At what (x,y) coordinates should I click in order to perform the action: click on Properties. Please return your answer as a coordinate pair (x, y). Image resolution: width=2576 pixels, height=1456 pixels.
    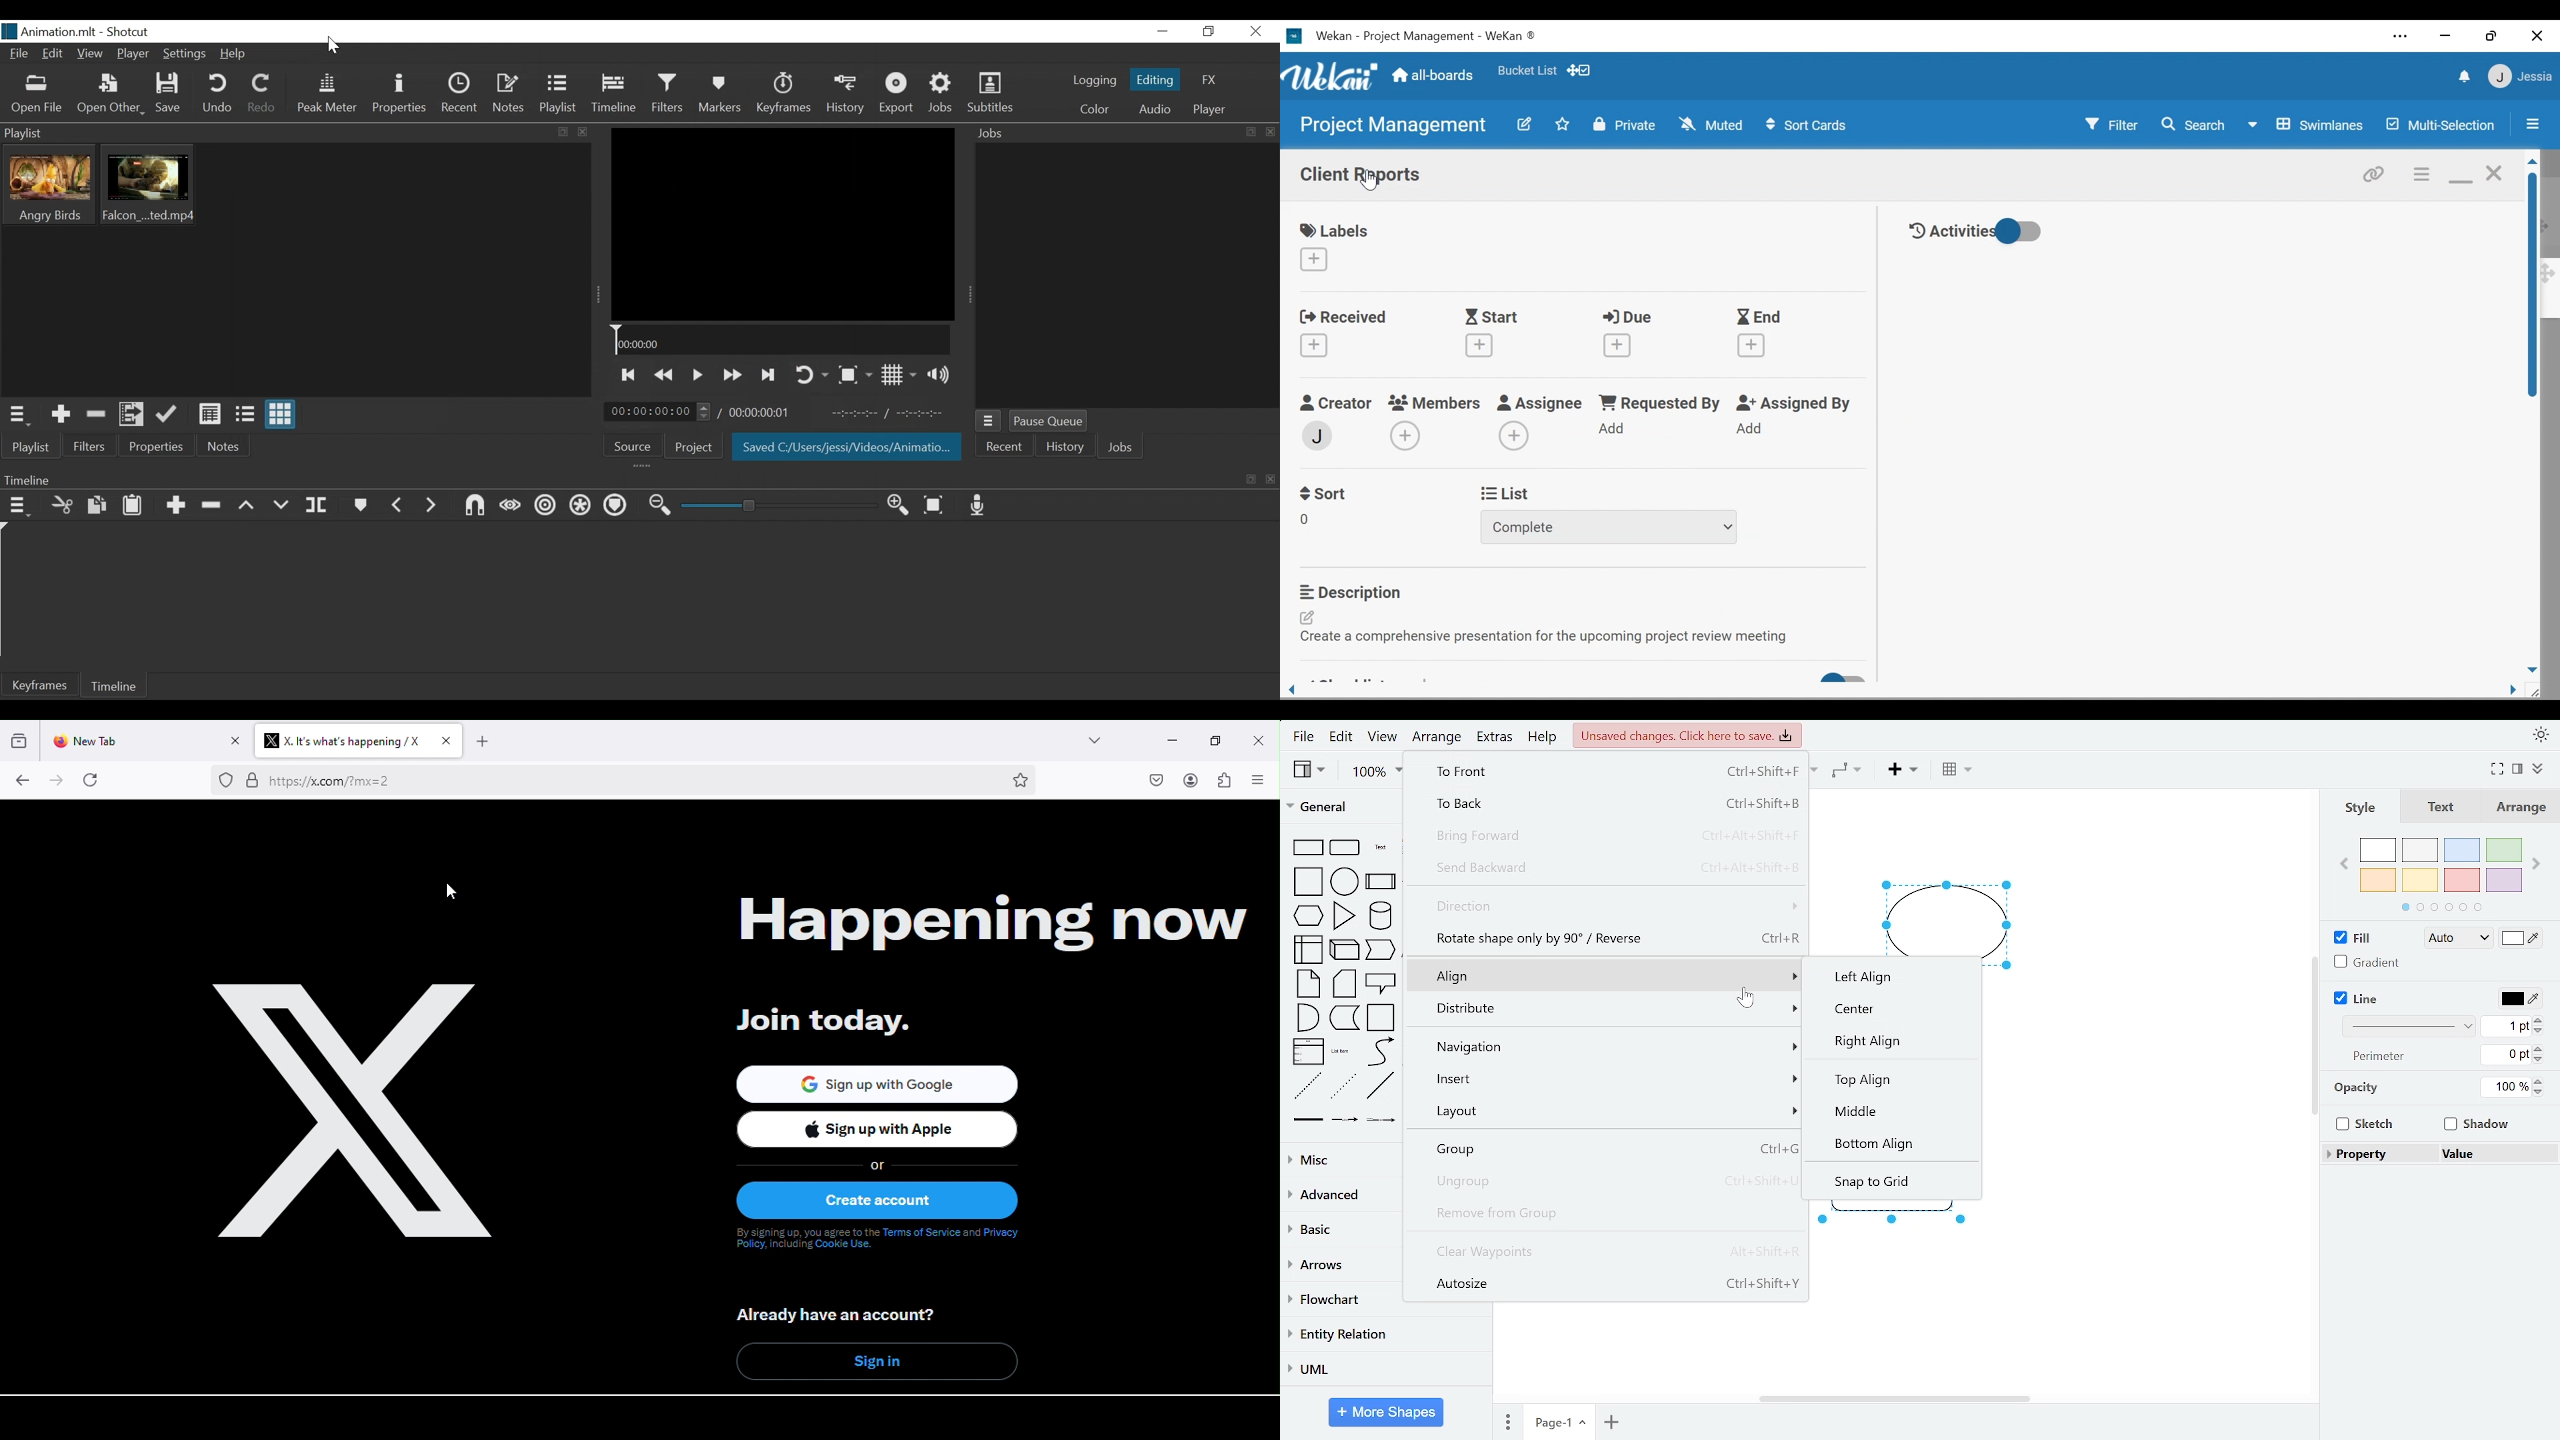
    Looking at the image, I should click on (157, 448).